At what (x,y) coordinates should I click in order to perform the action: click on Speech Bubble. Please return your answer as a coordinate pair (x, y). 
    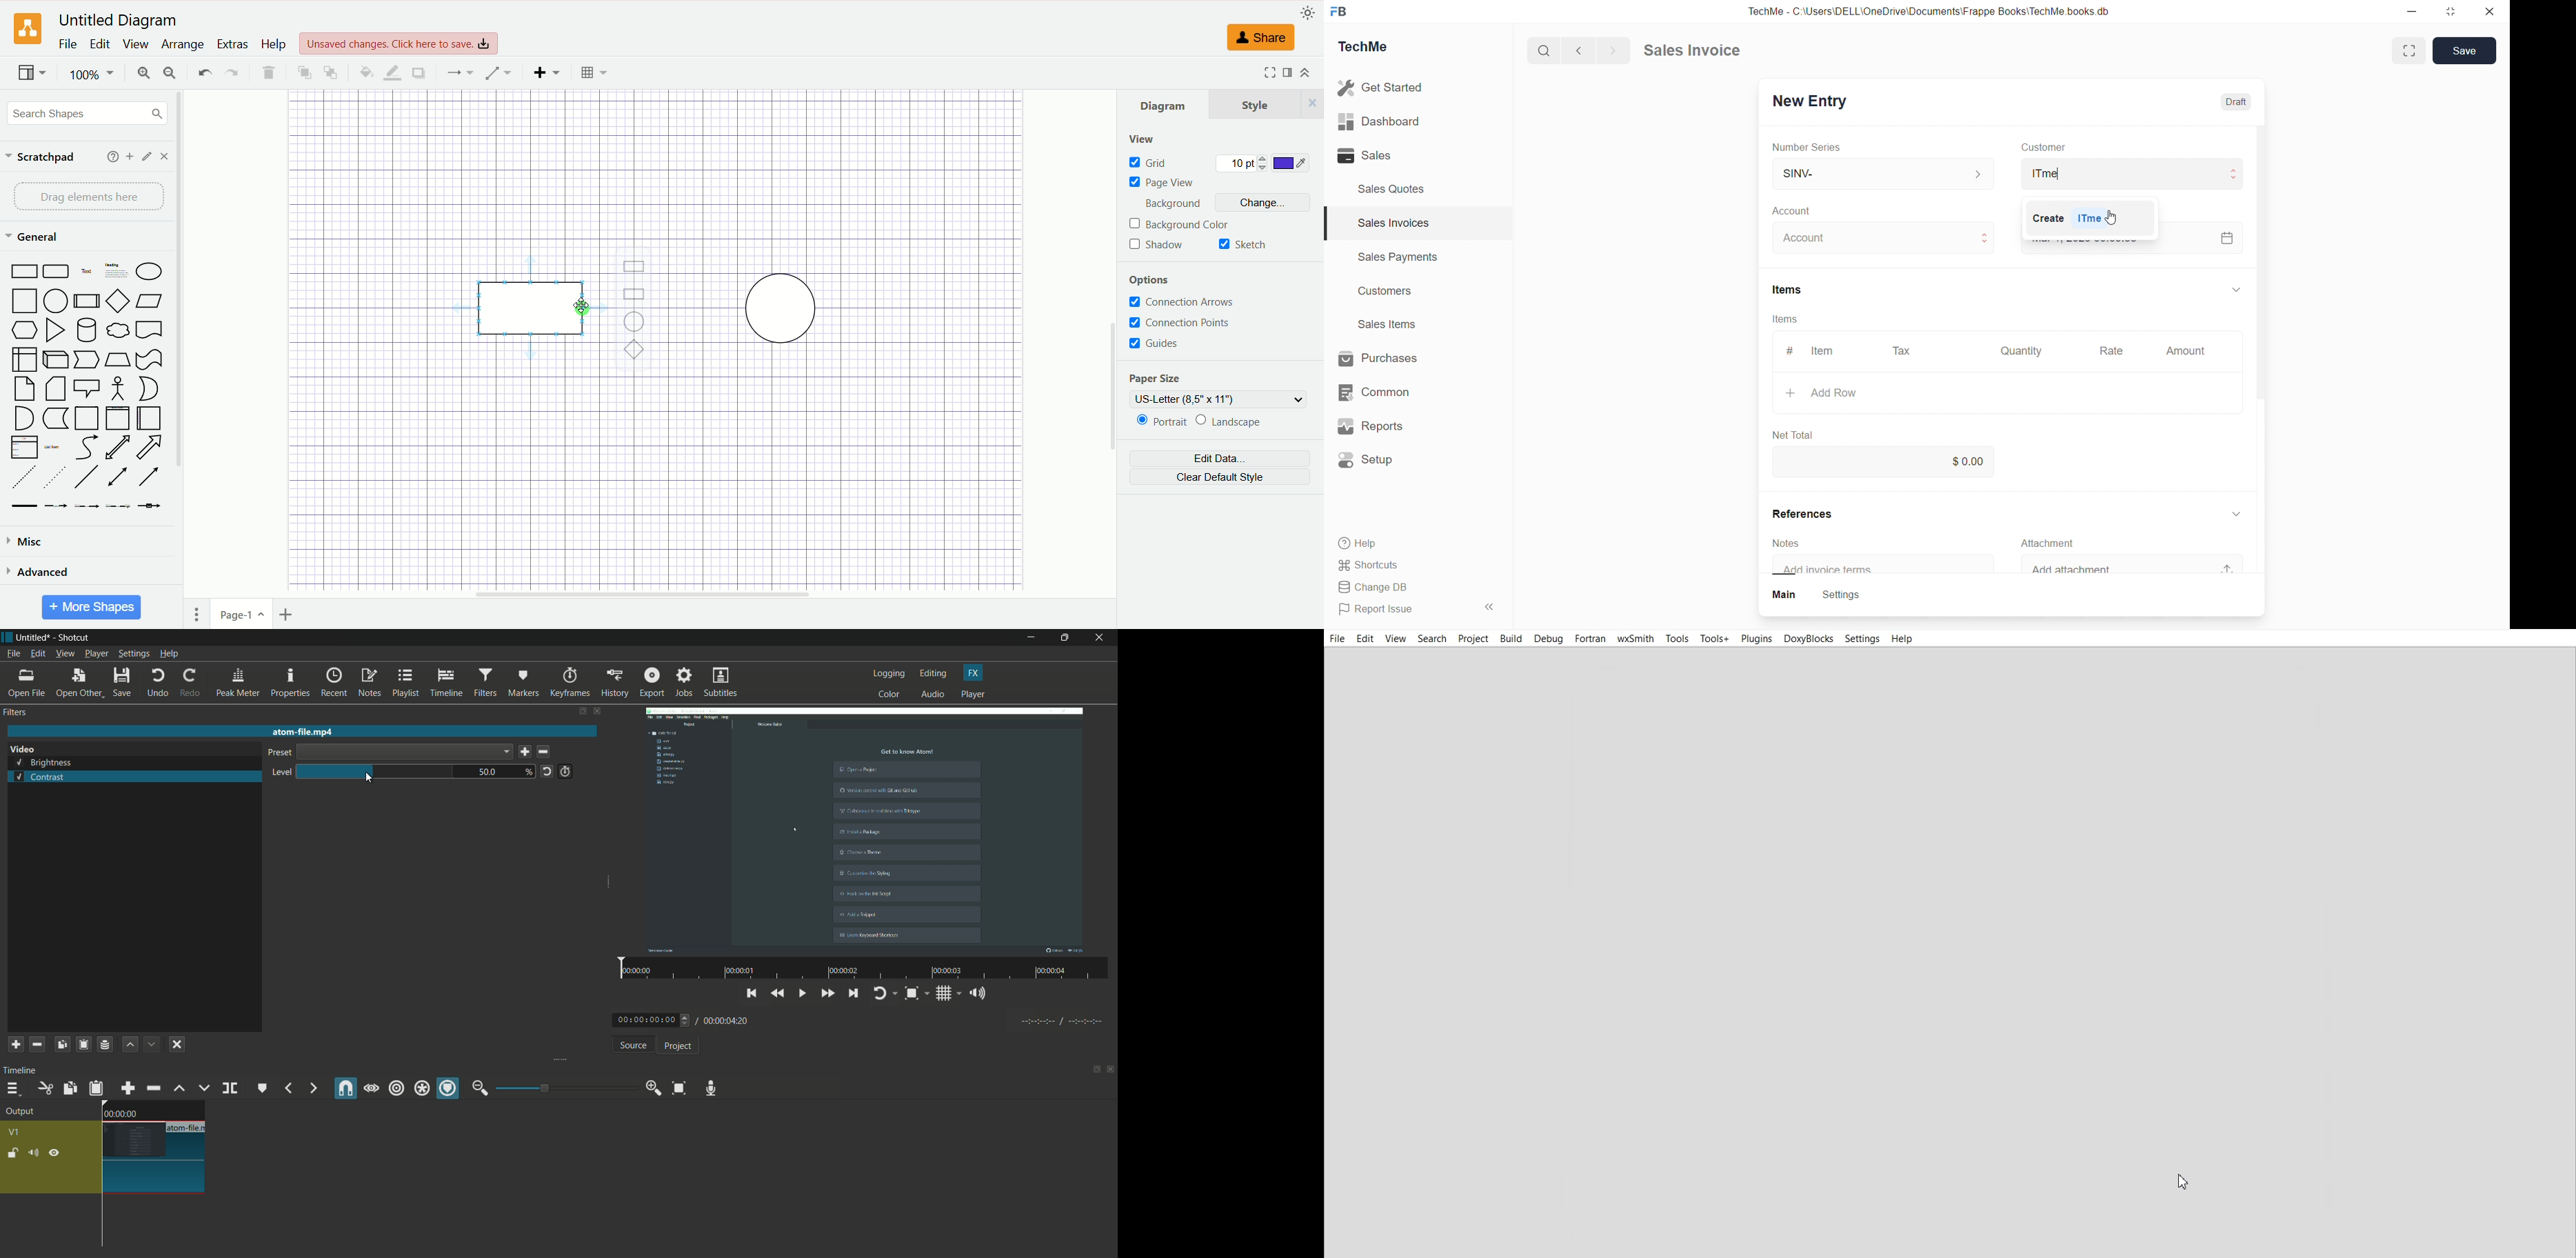
    Looking at the image, I should click on (88, 389).